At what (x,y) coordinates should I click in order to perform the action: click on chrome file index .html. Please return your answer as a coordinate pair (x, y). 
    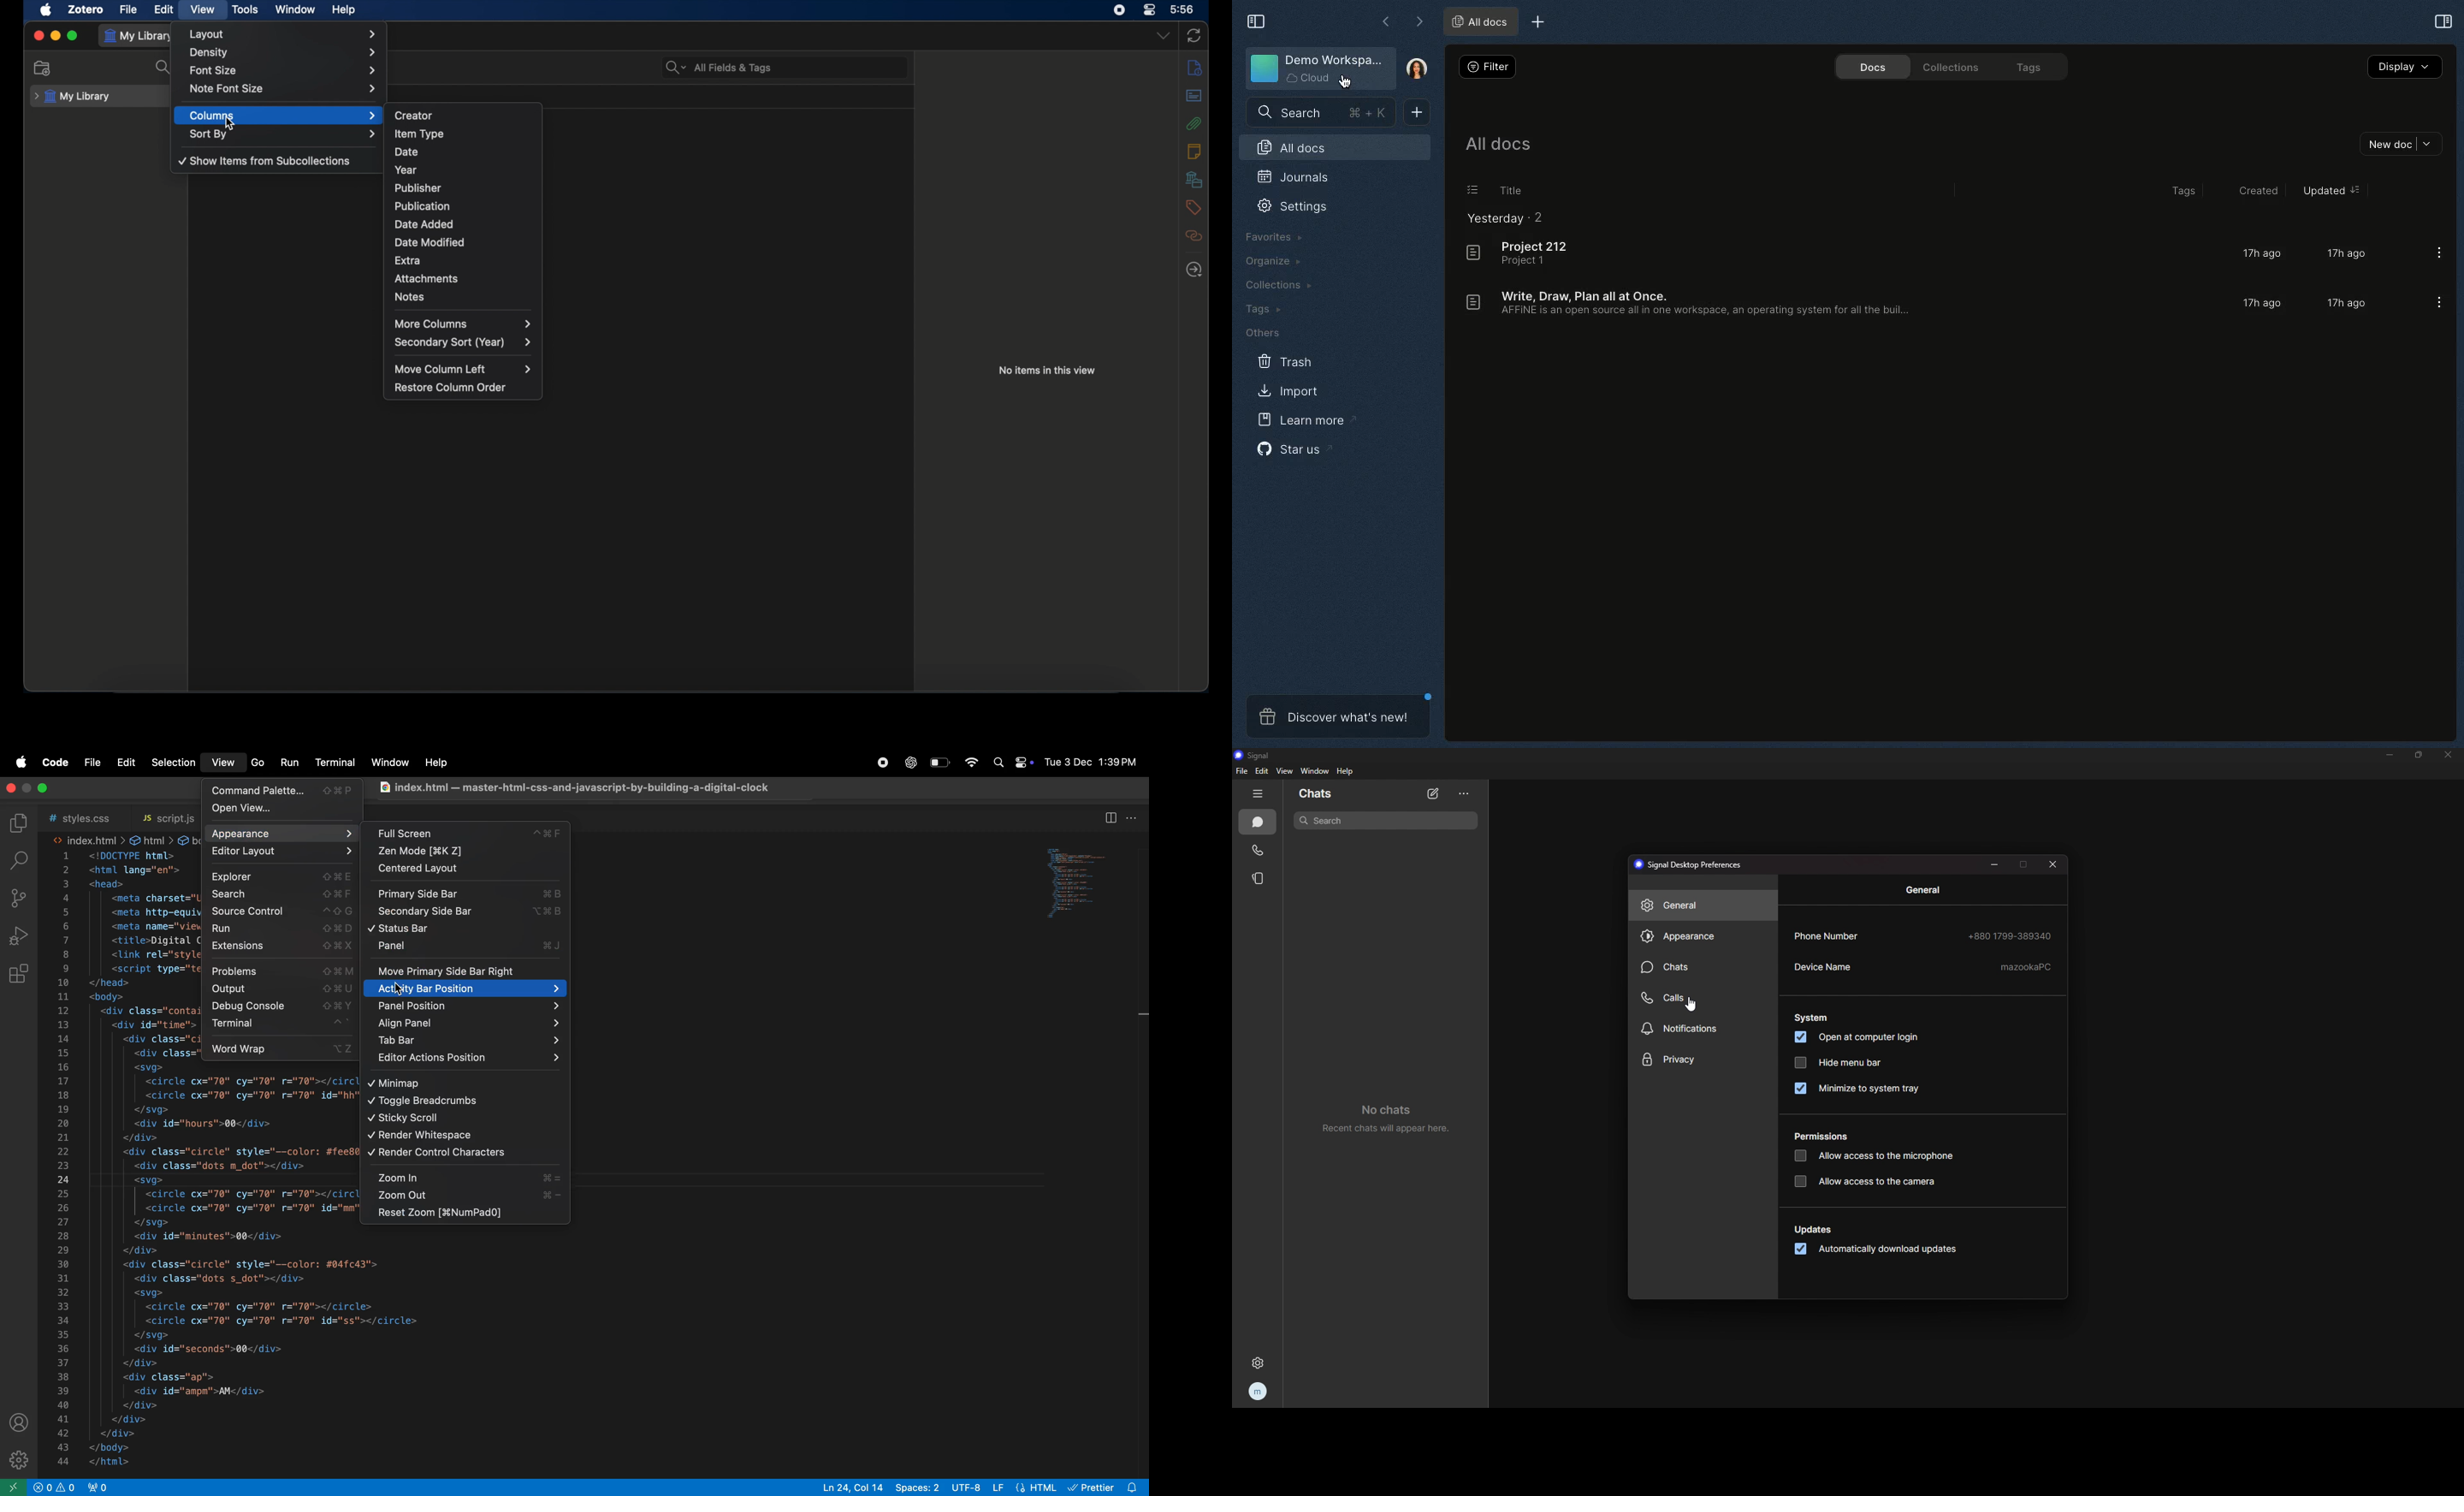
    Looking at the image, I should click on (576, 789).